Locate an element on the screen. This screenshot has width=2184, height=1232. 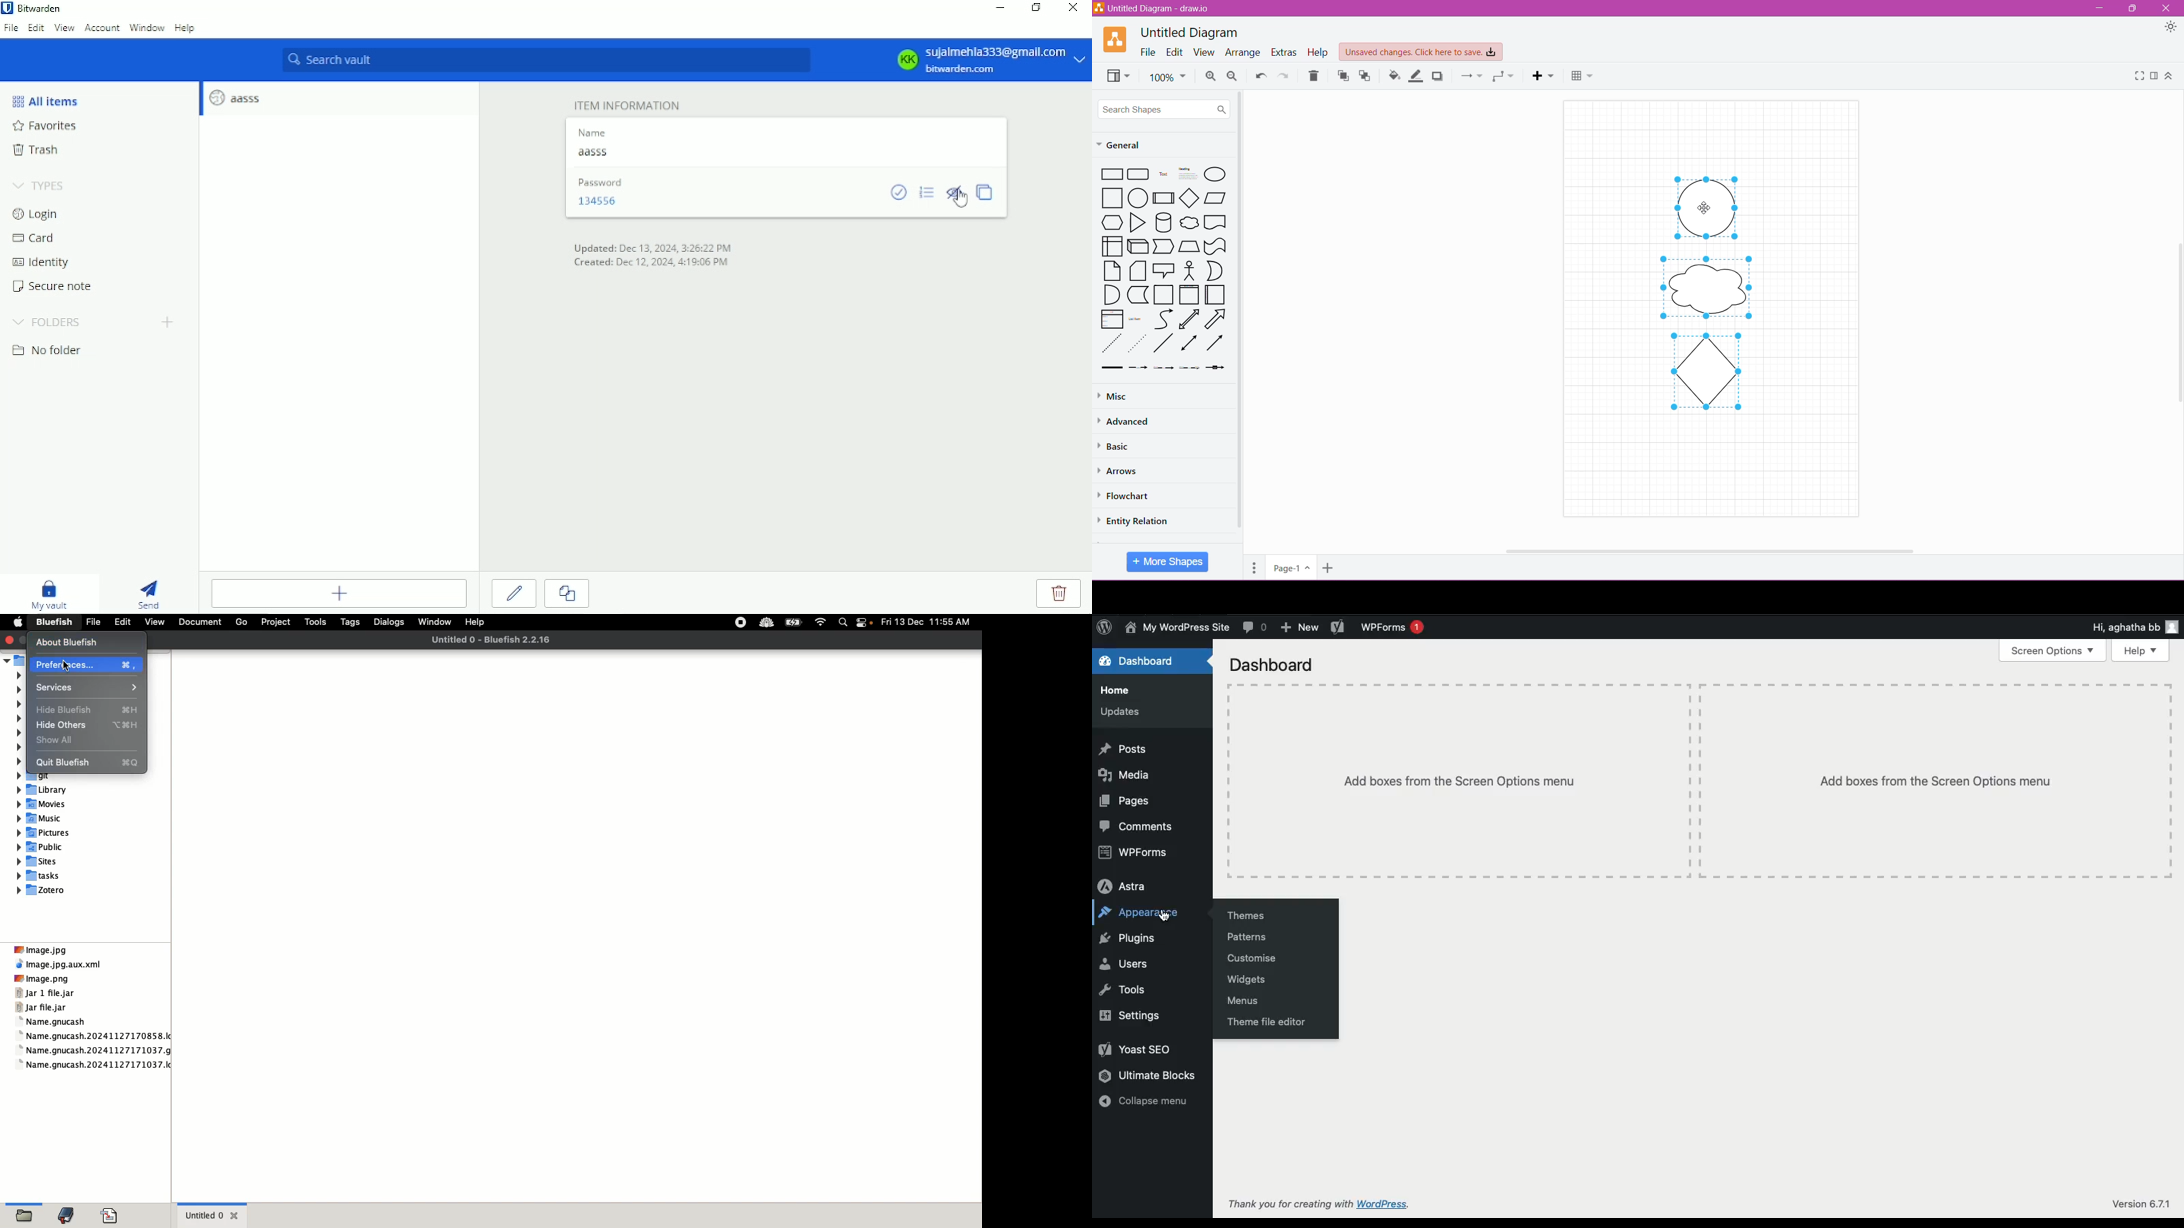
sites is located at coordinates (41, 861).